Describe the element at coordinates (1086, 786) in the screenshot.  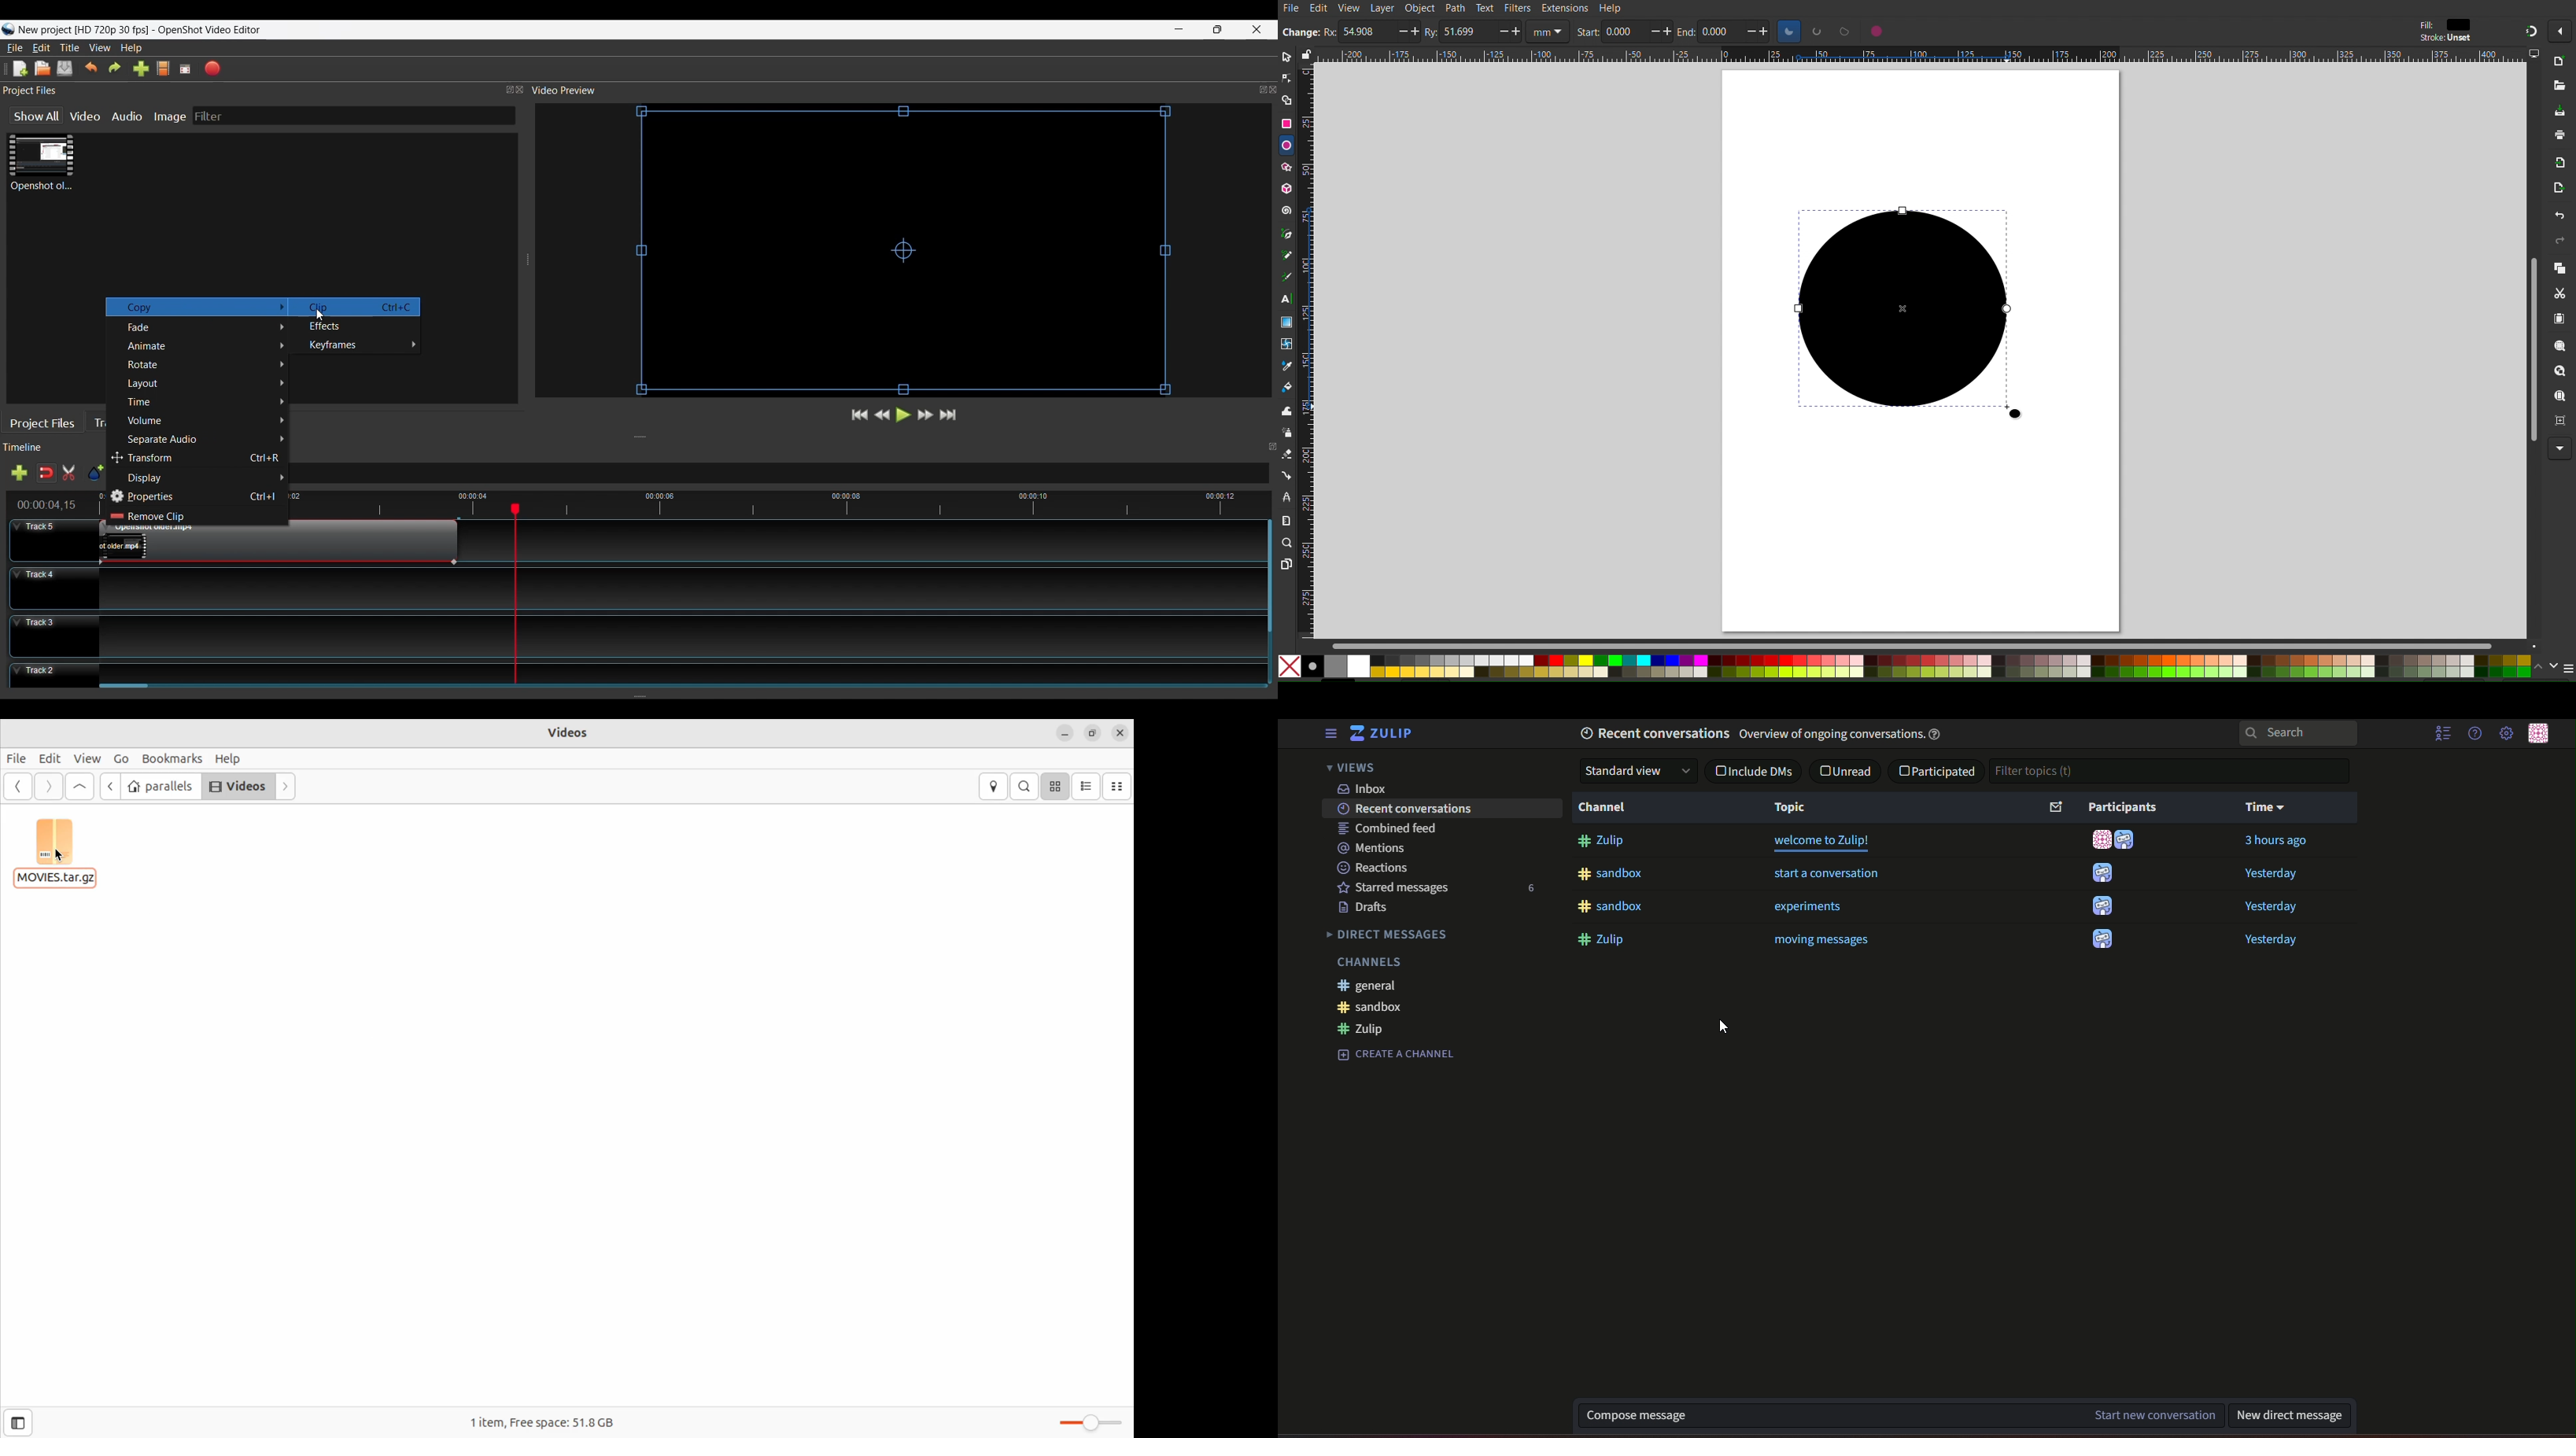
I see `list view` at that location.